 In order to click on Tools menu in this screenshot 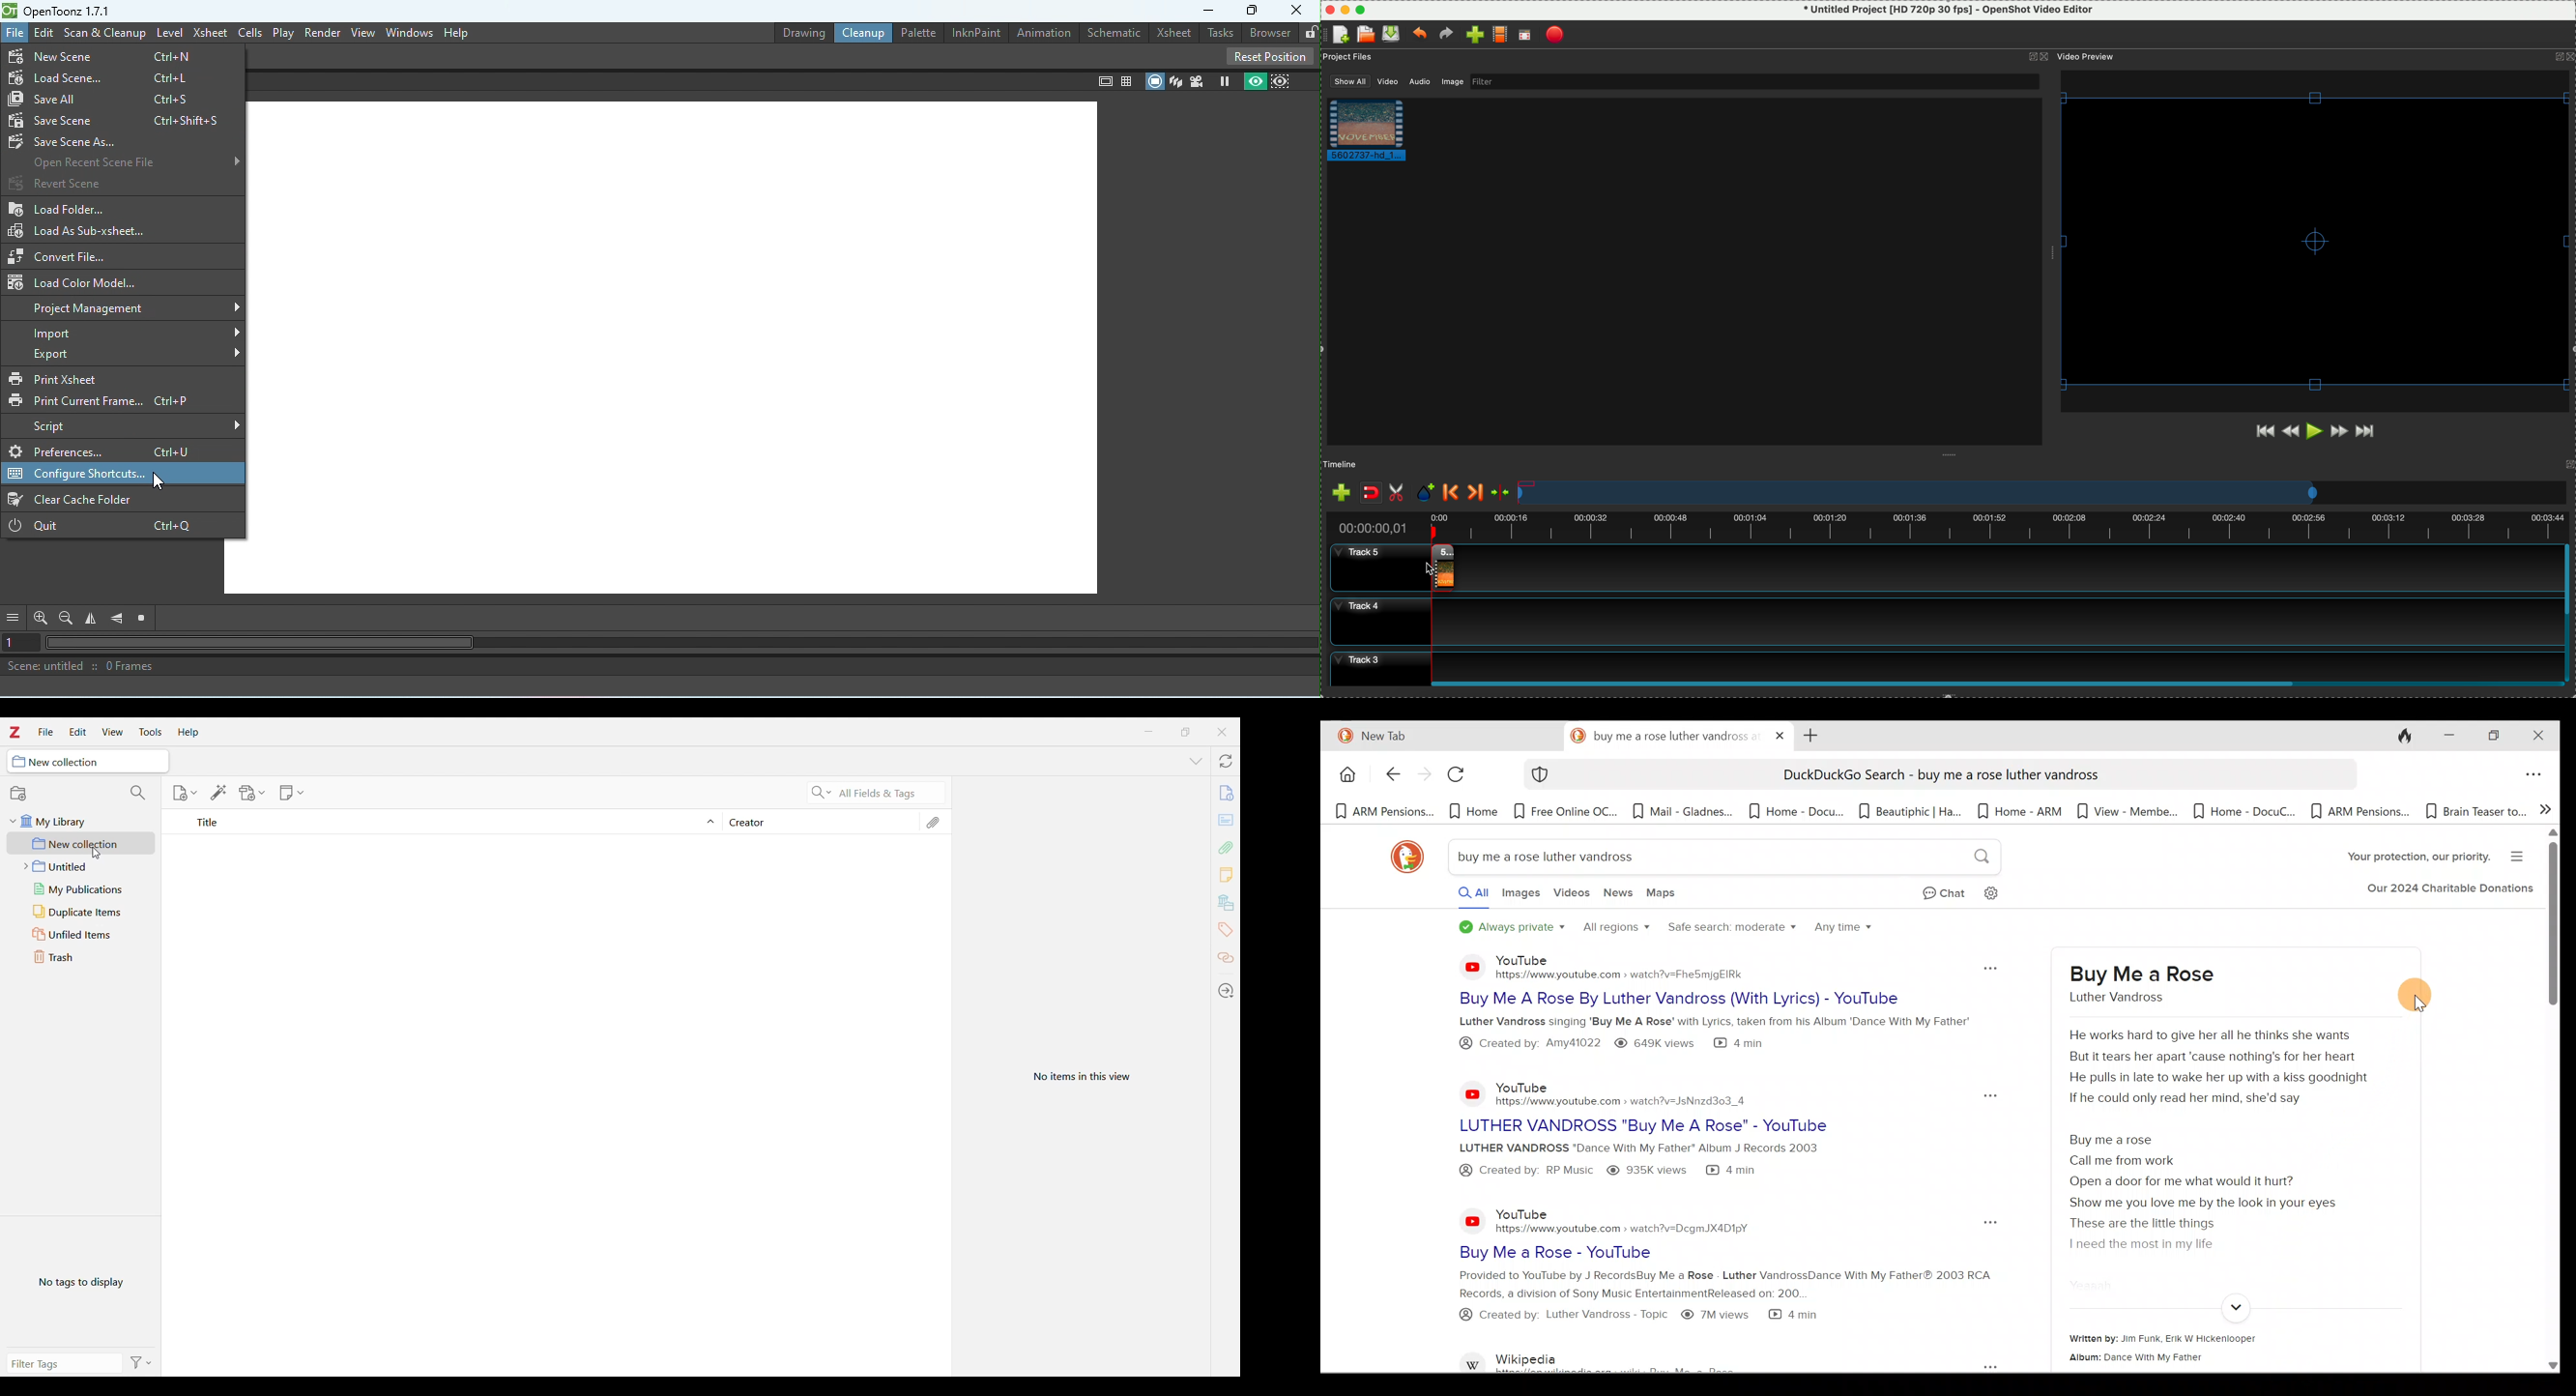, I will do `click(151, 732)`.